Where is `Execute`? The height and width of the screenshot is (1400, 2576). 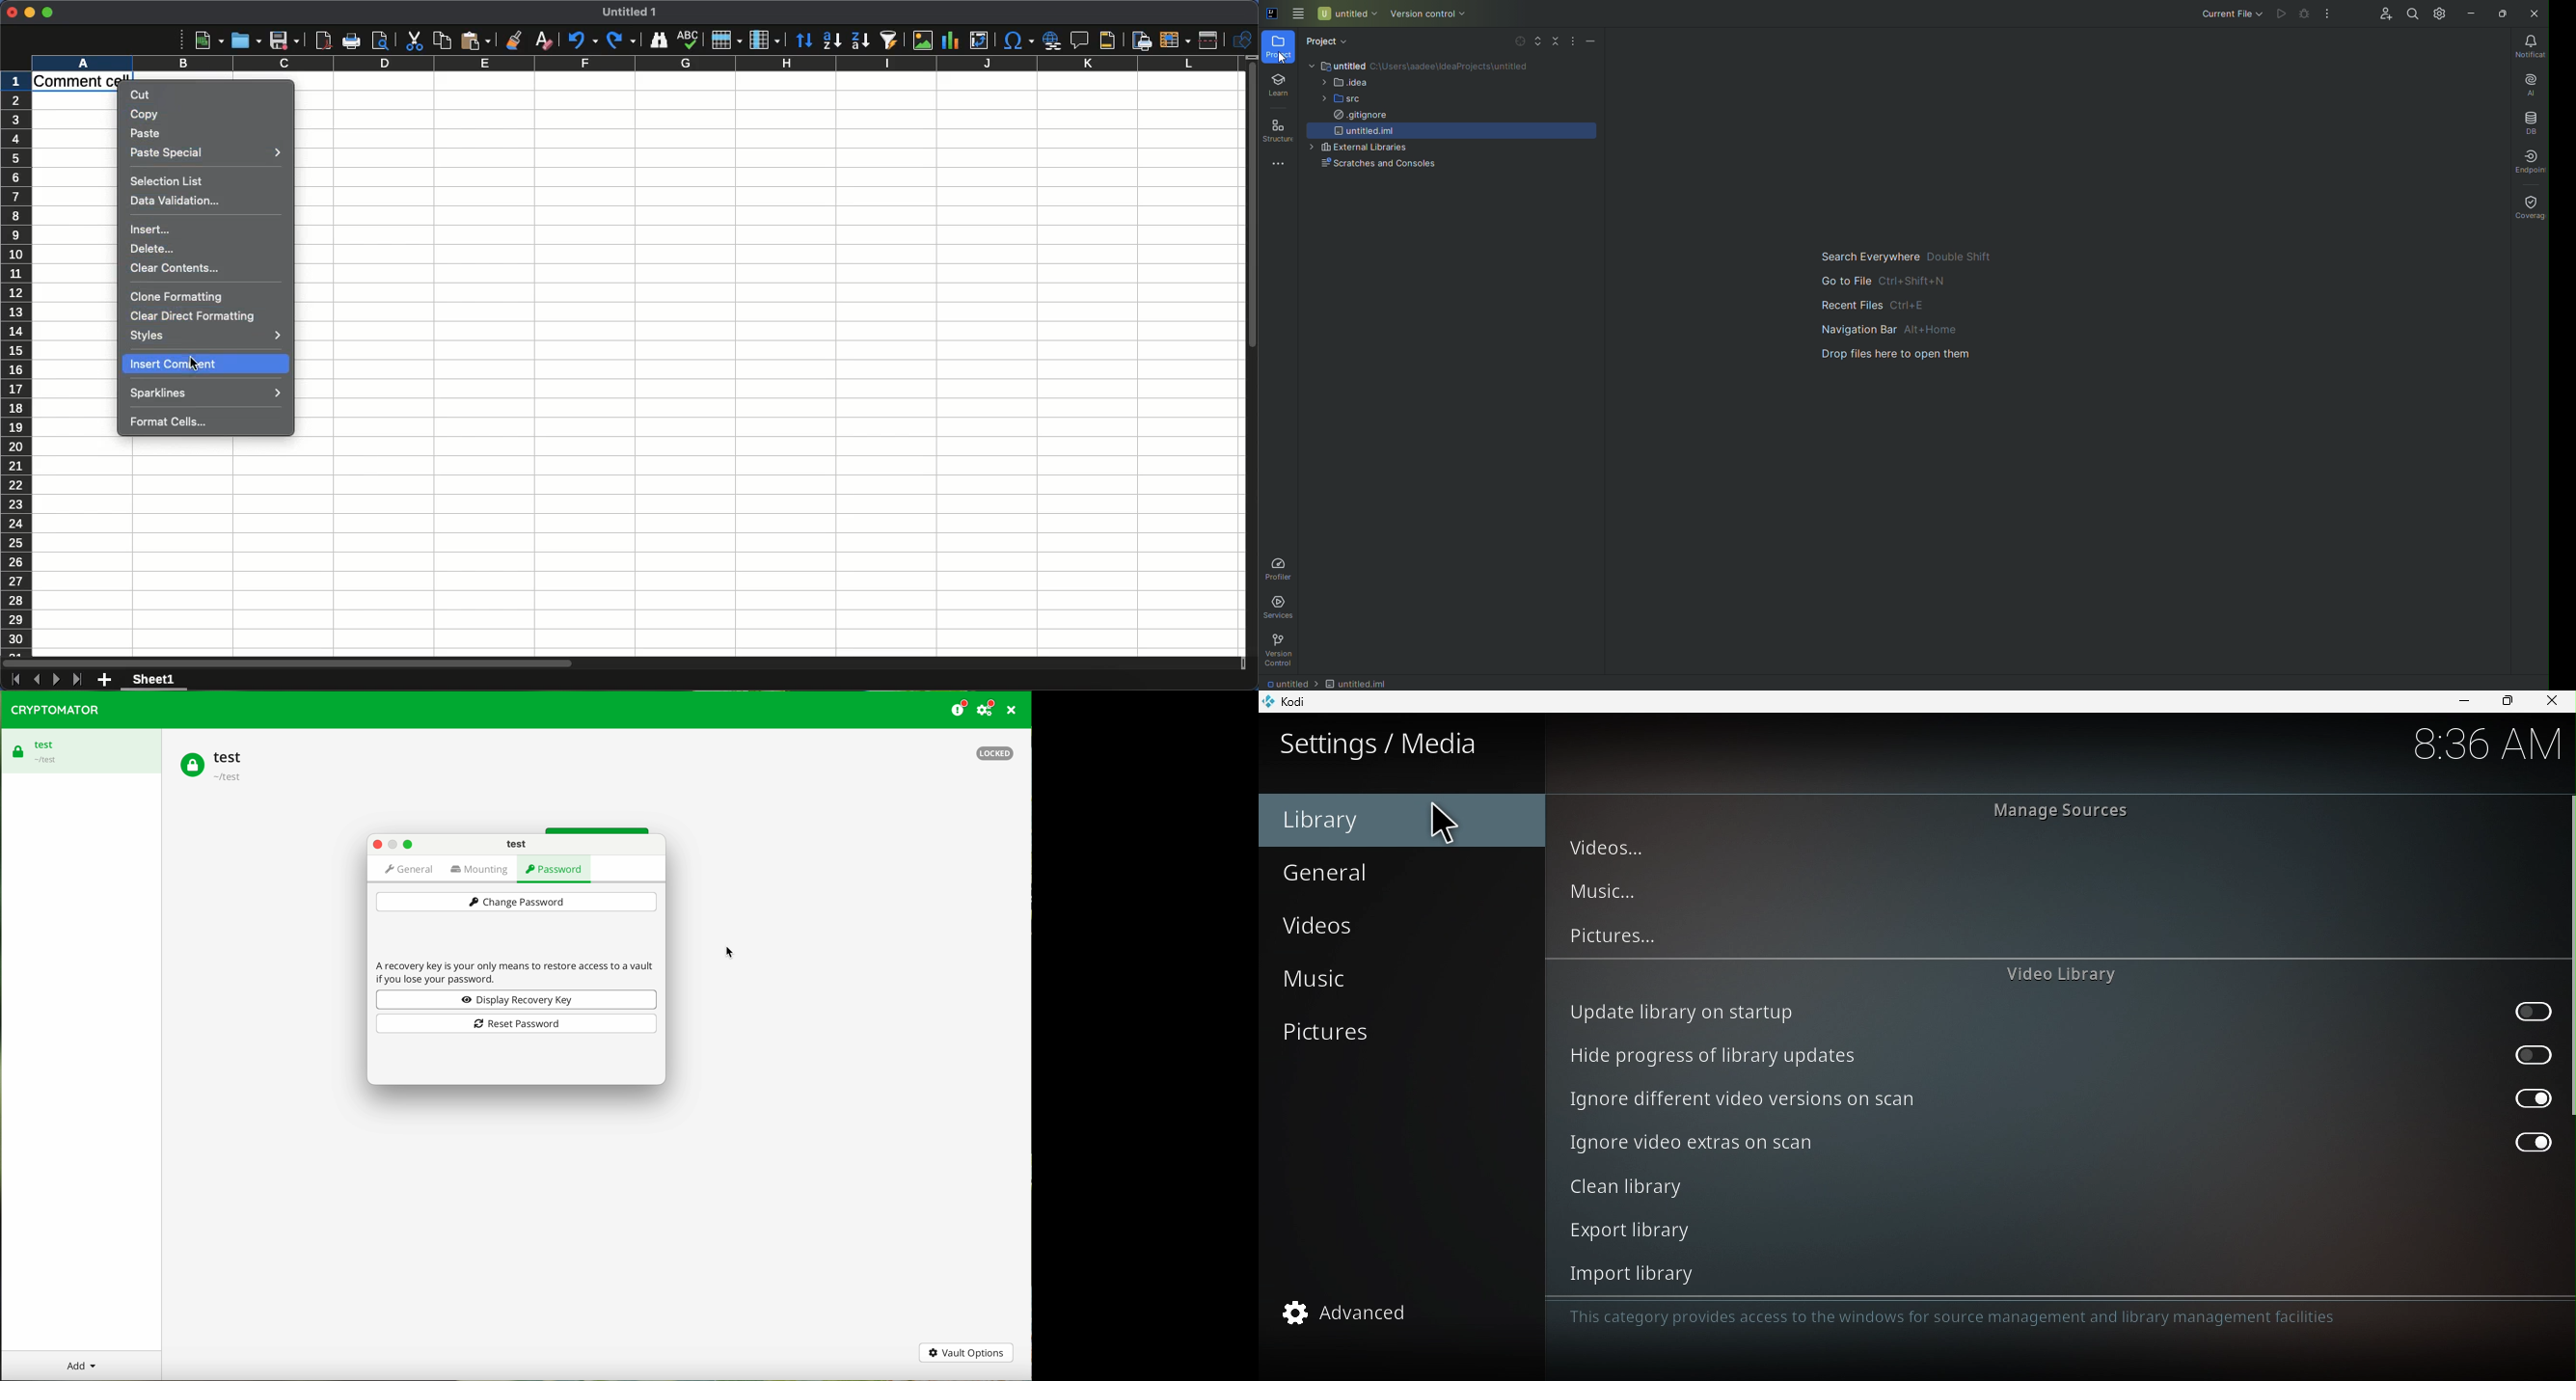 Execute is located at coordinates (2280, 14).